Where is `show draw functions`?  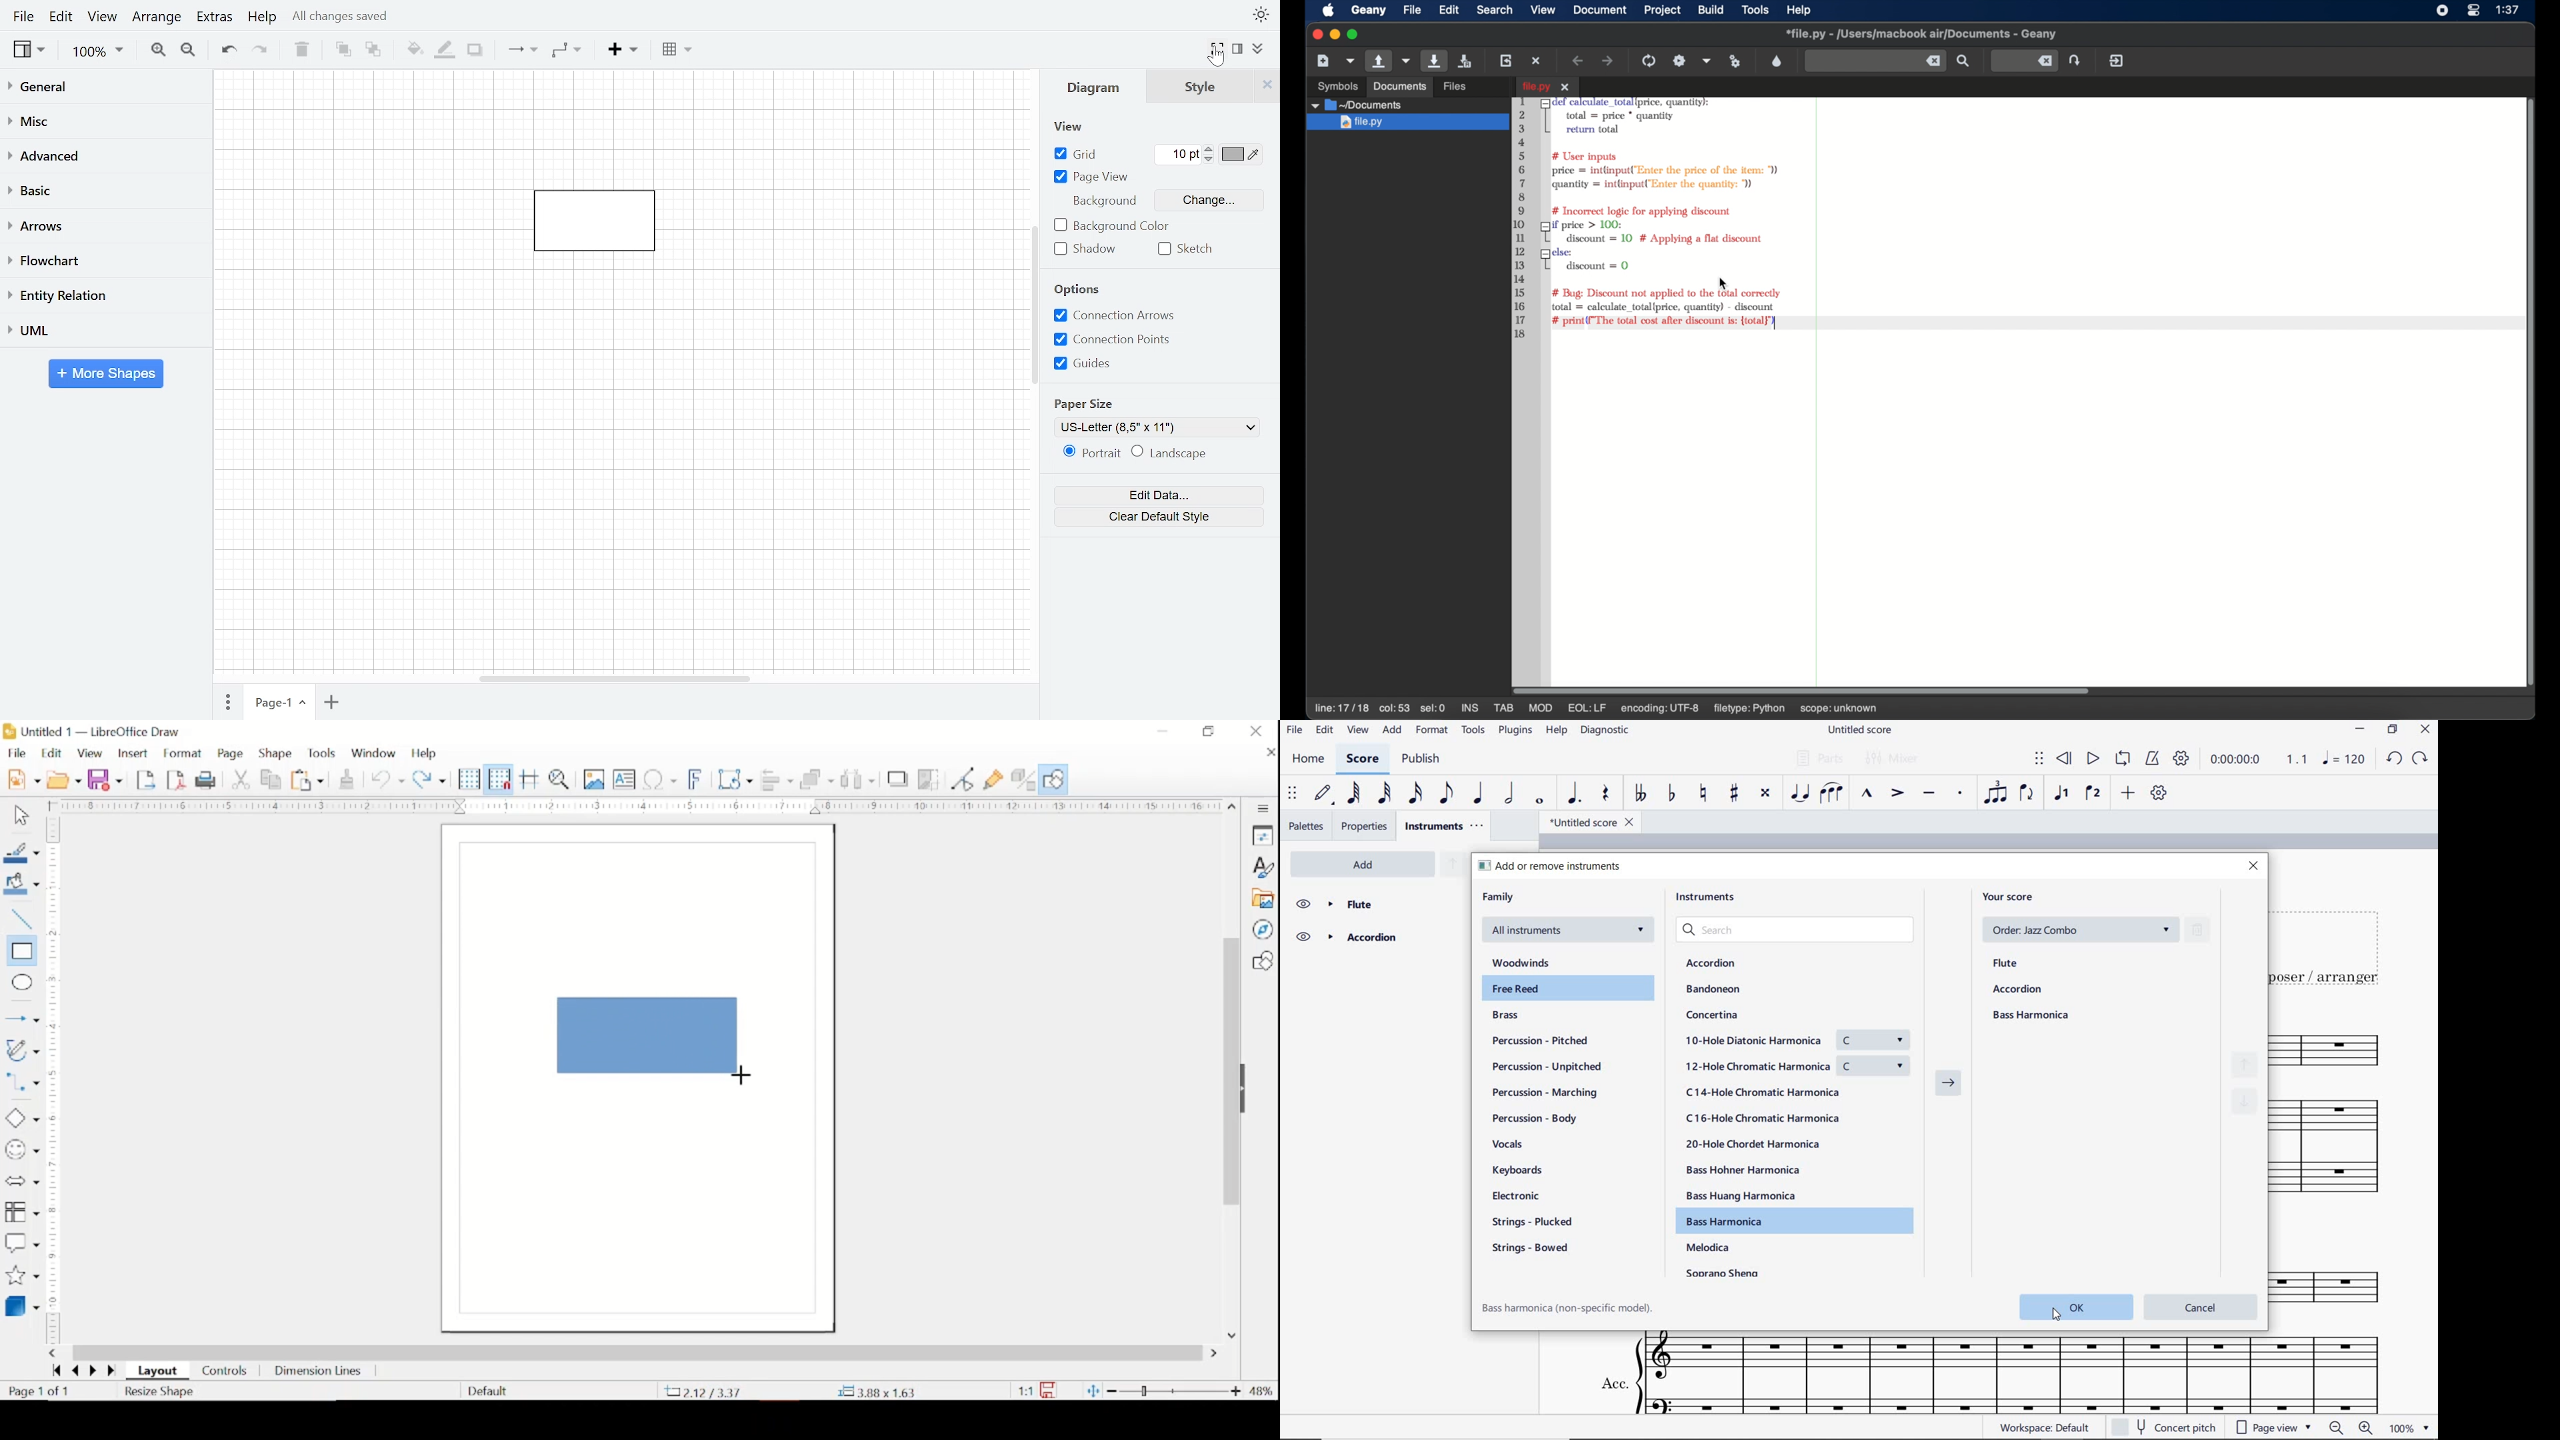 show draw functions is located at coordinates (994, 780).